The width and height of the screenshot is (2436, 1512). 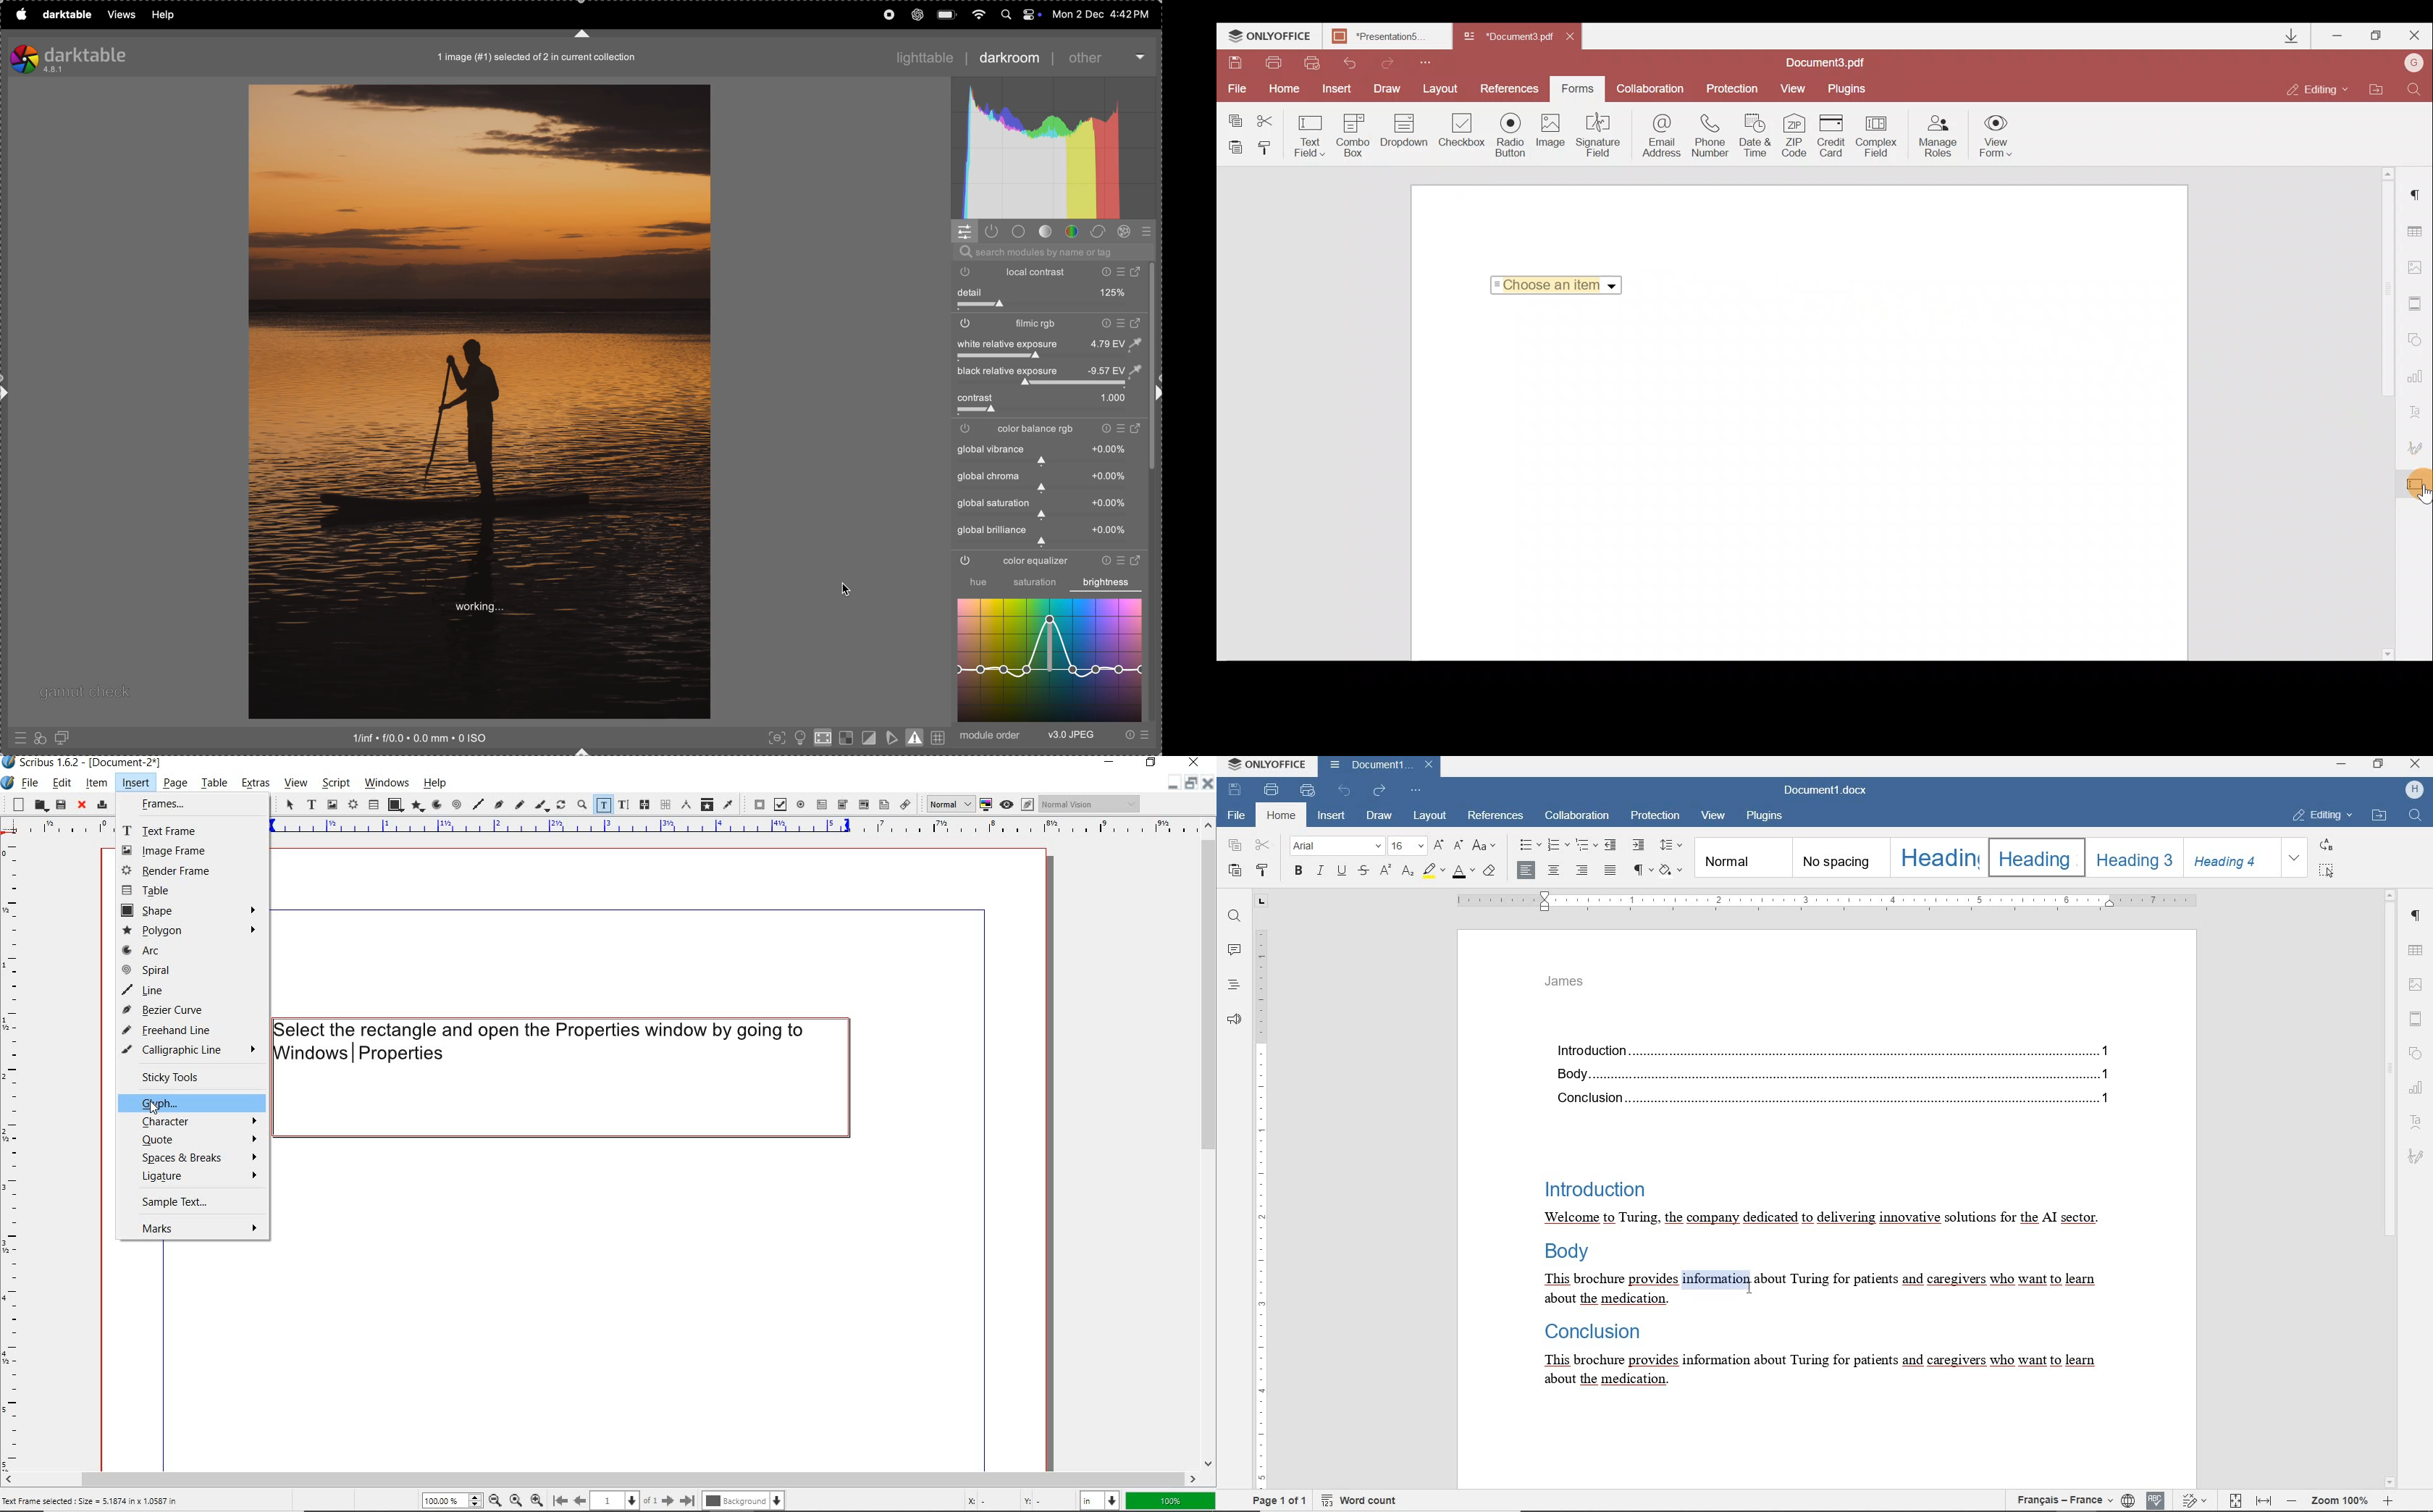 What do you see at coordinates (2415, 790) in the screenshot?
I see `profile` at bounding box center [2415, 790].